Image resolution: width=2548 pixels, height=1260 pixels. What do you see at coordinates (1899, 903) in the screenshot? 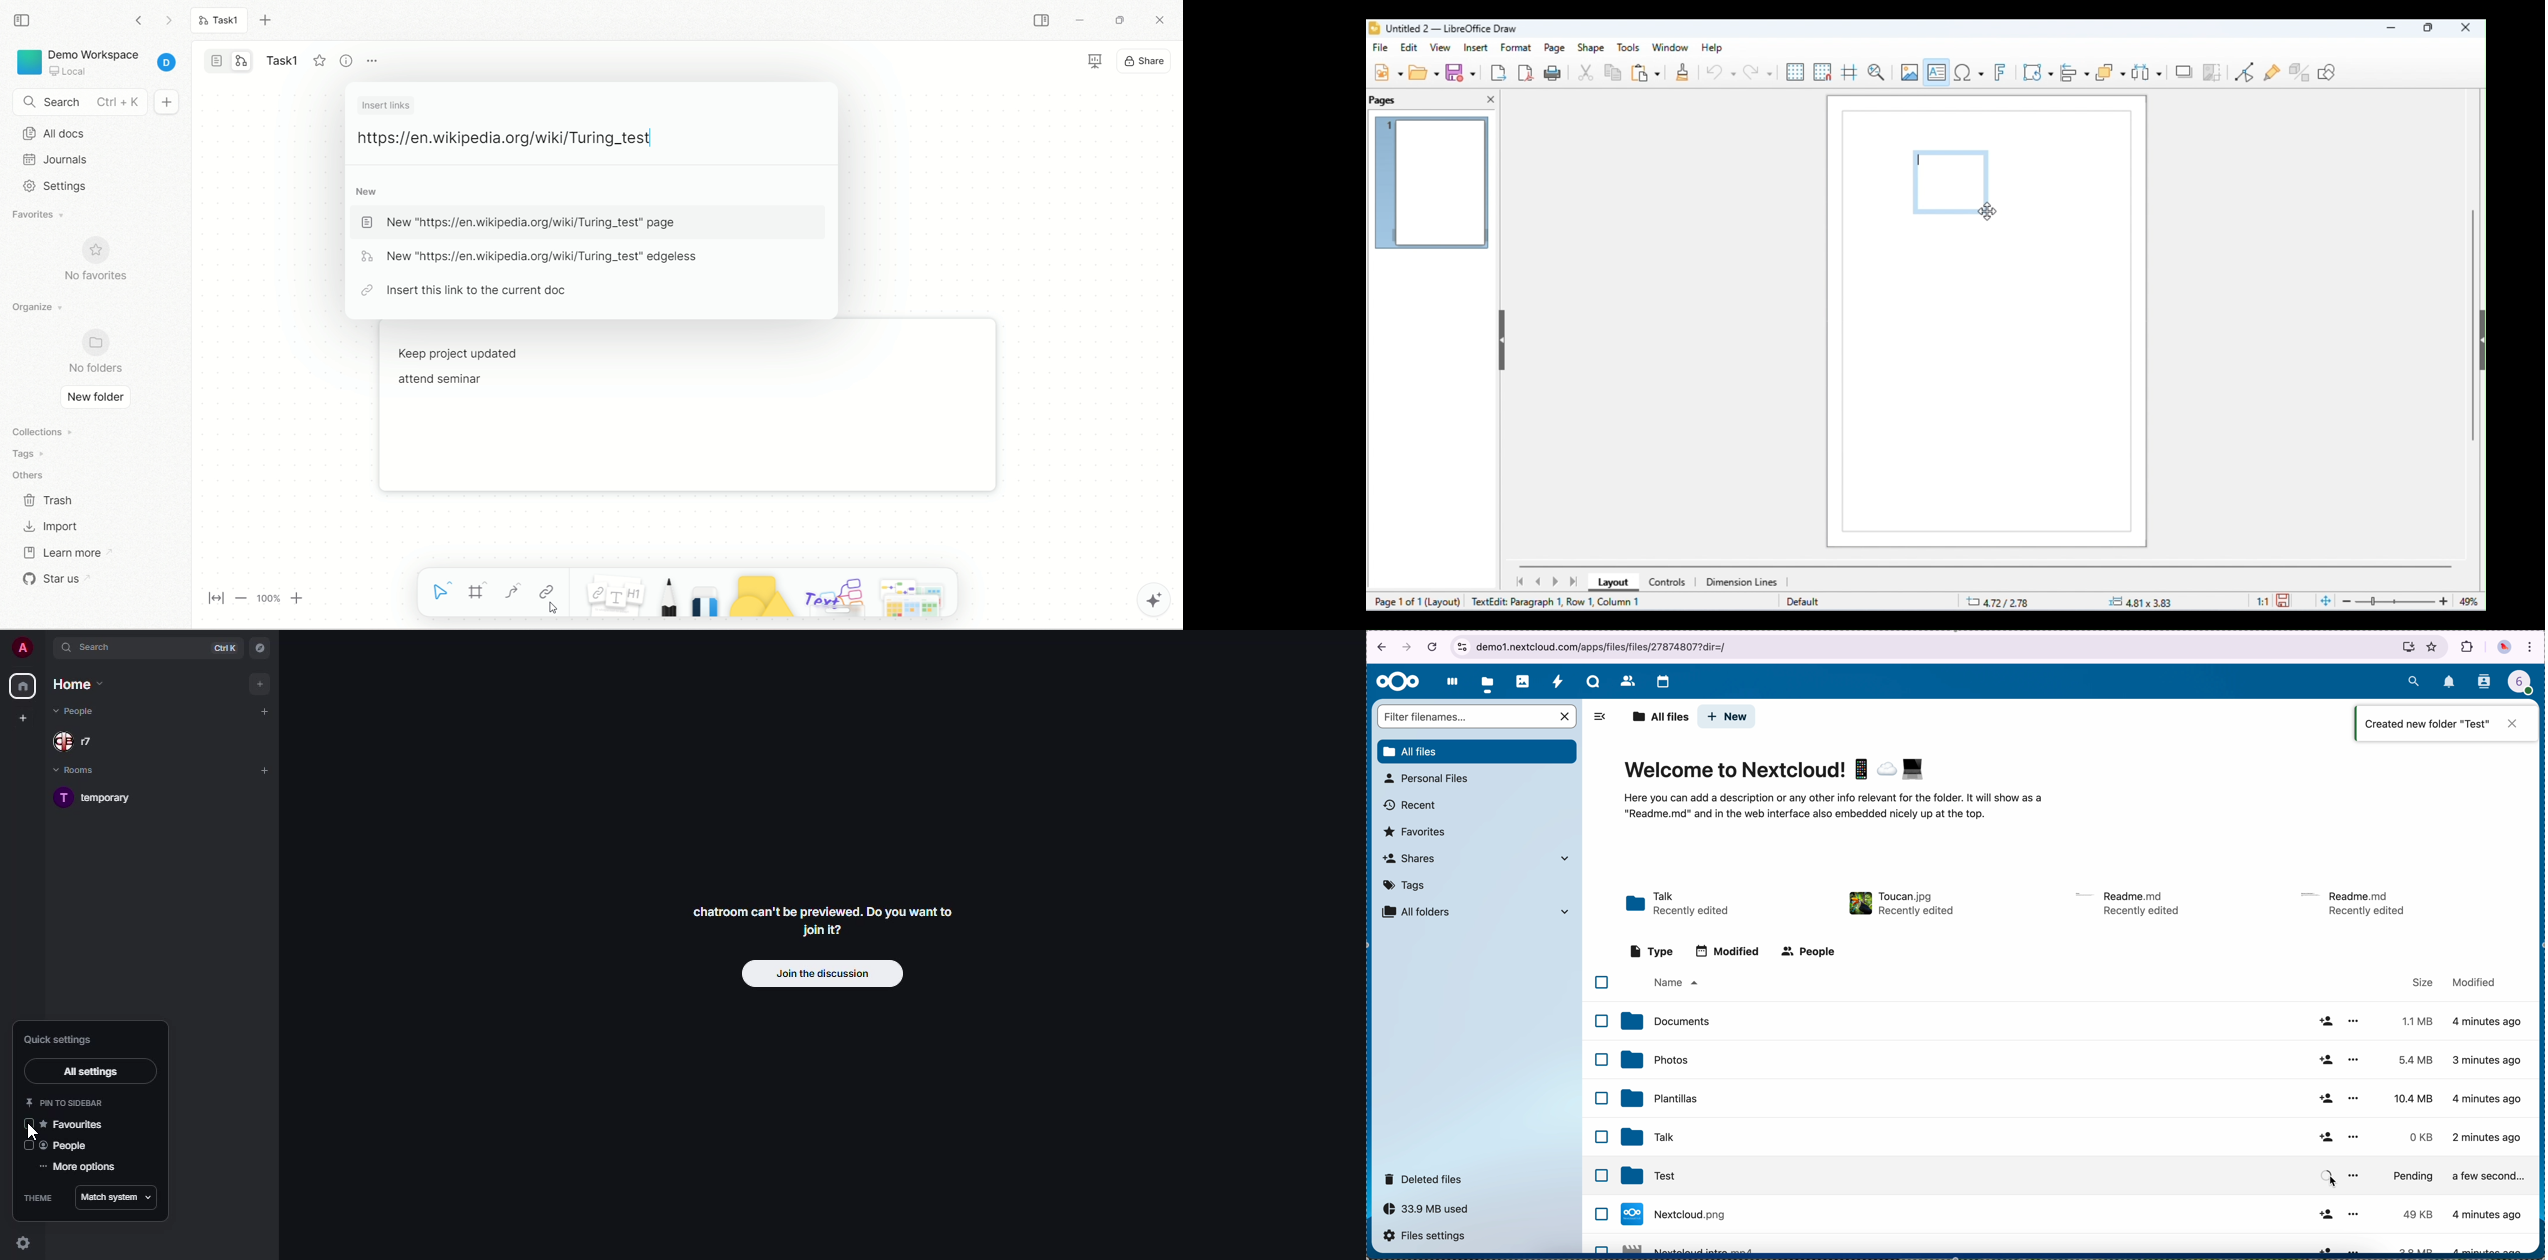
I see `toucan file` at bounding box center [1899, 903].